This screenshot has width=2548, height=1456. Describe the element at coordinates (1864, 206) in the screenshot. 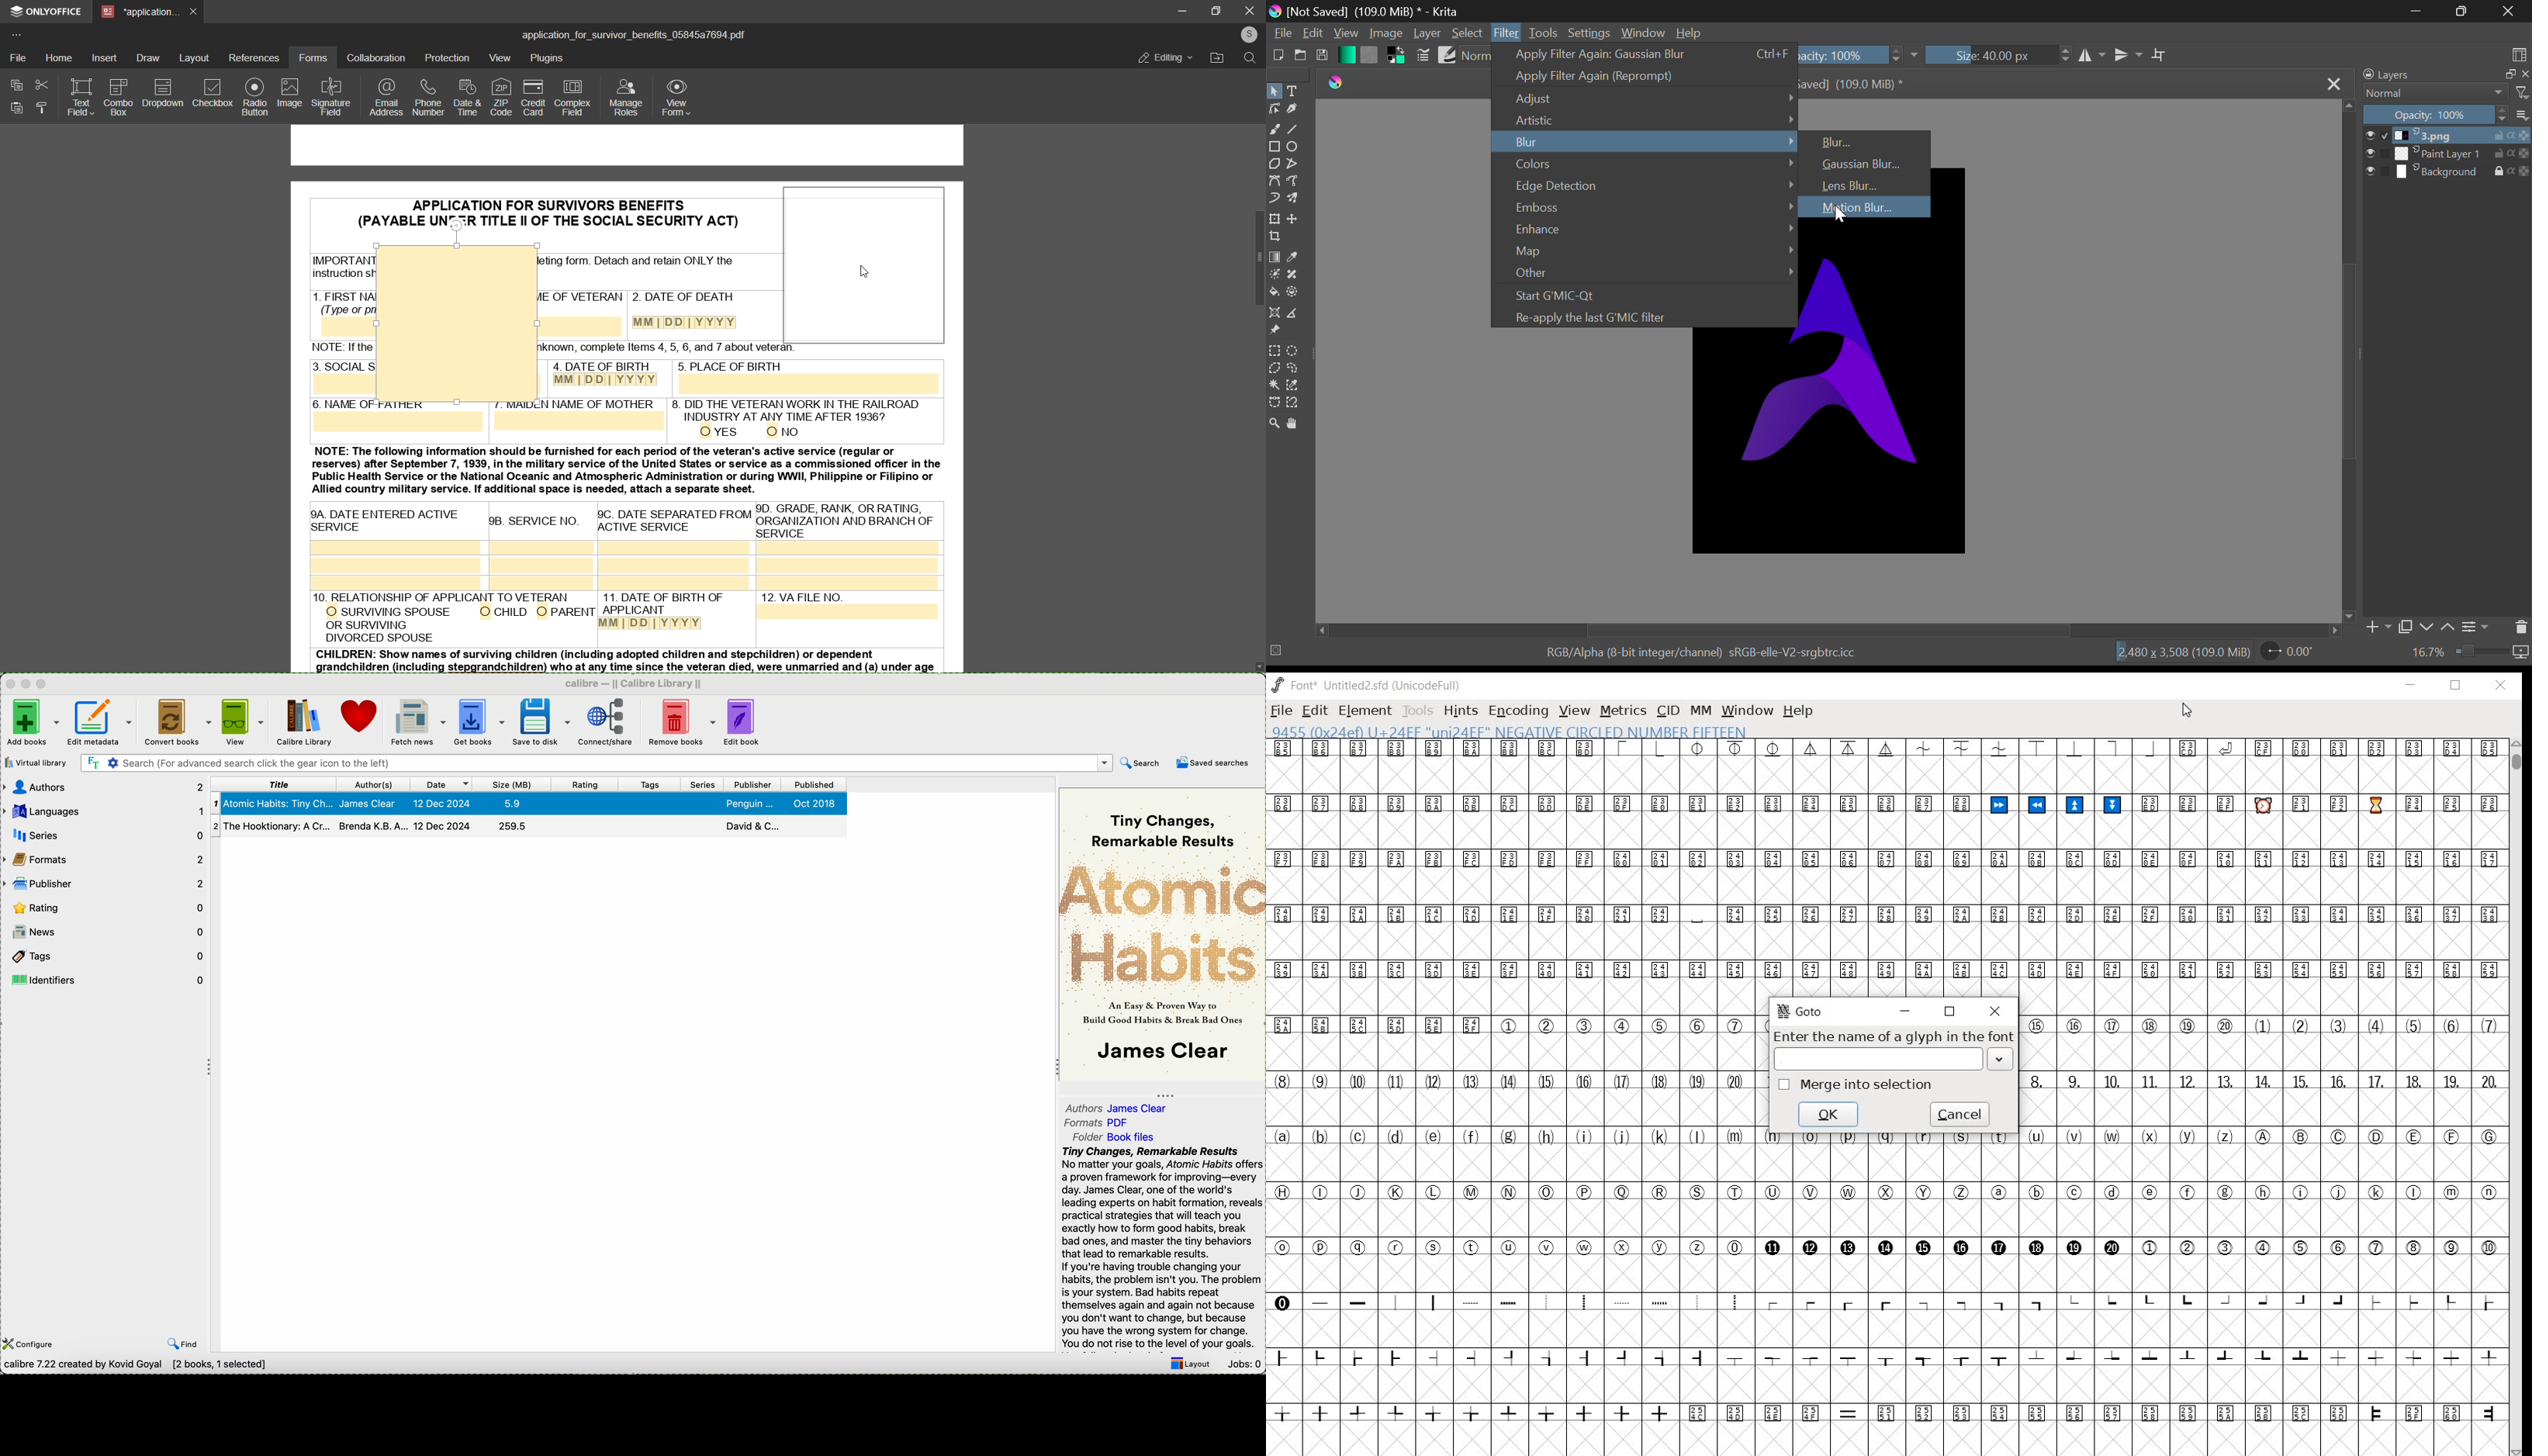

I see `Motion Blur` at that location.